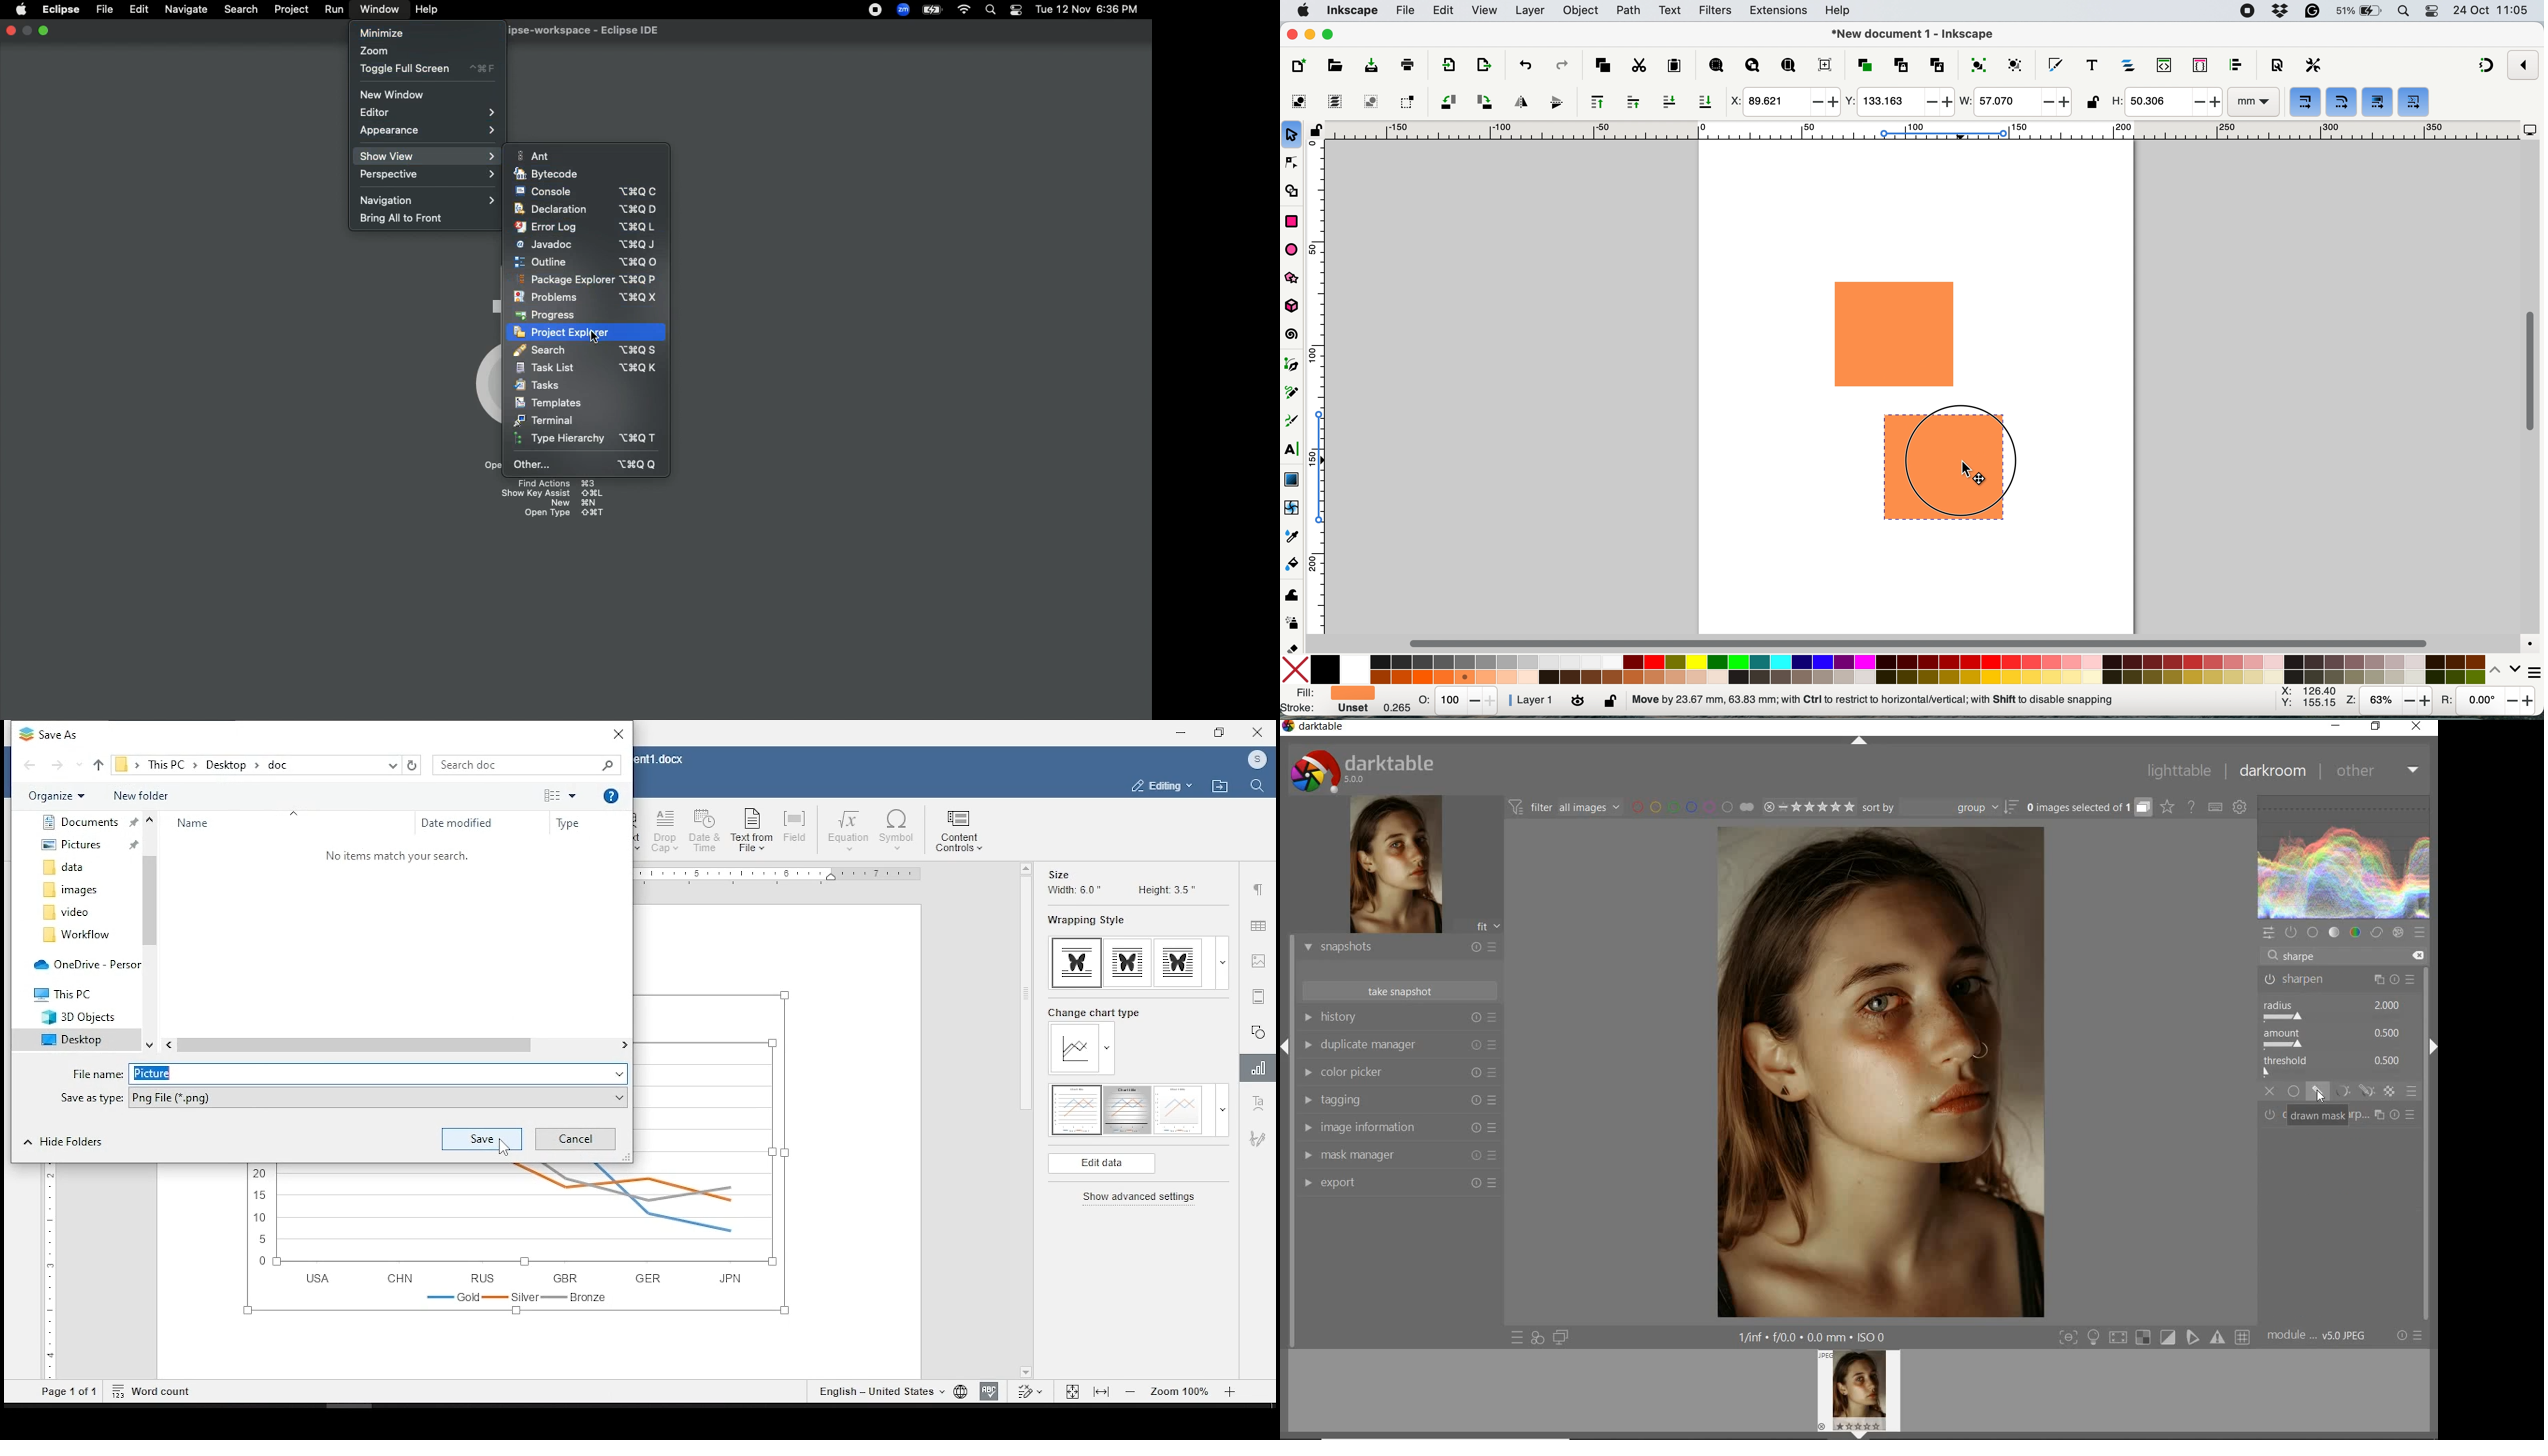  What do you see at coordinates (1863, 1392) in the screenshot?
I see `IMAGE` at bounding box center [1863, 1392].